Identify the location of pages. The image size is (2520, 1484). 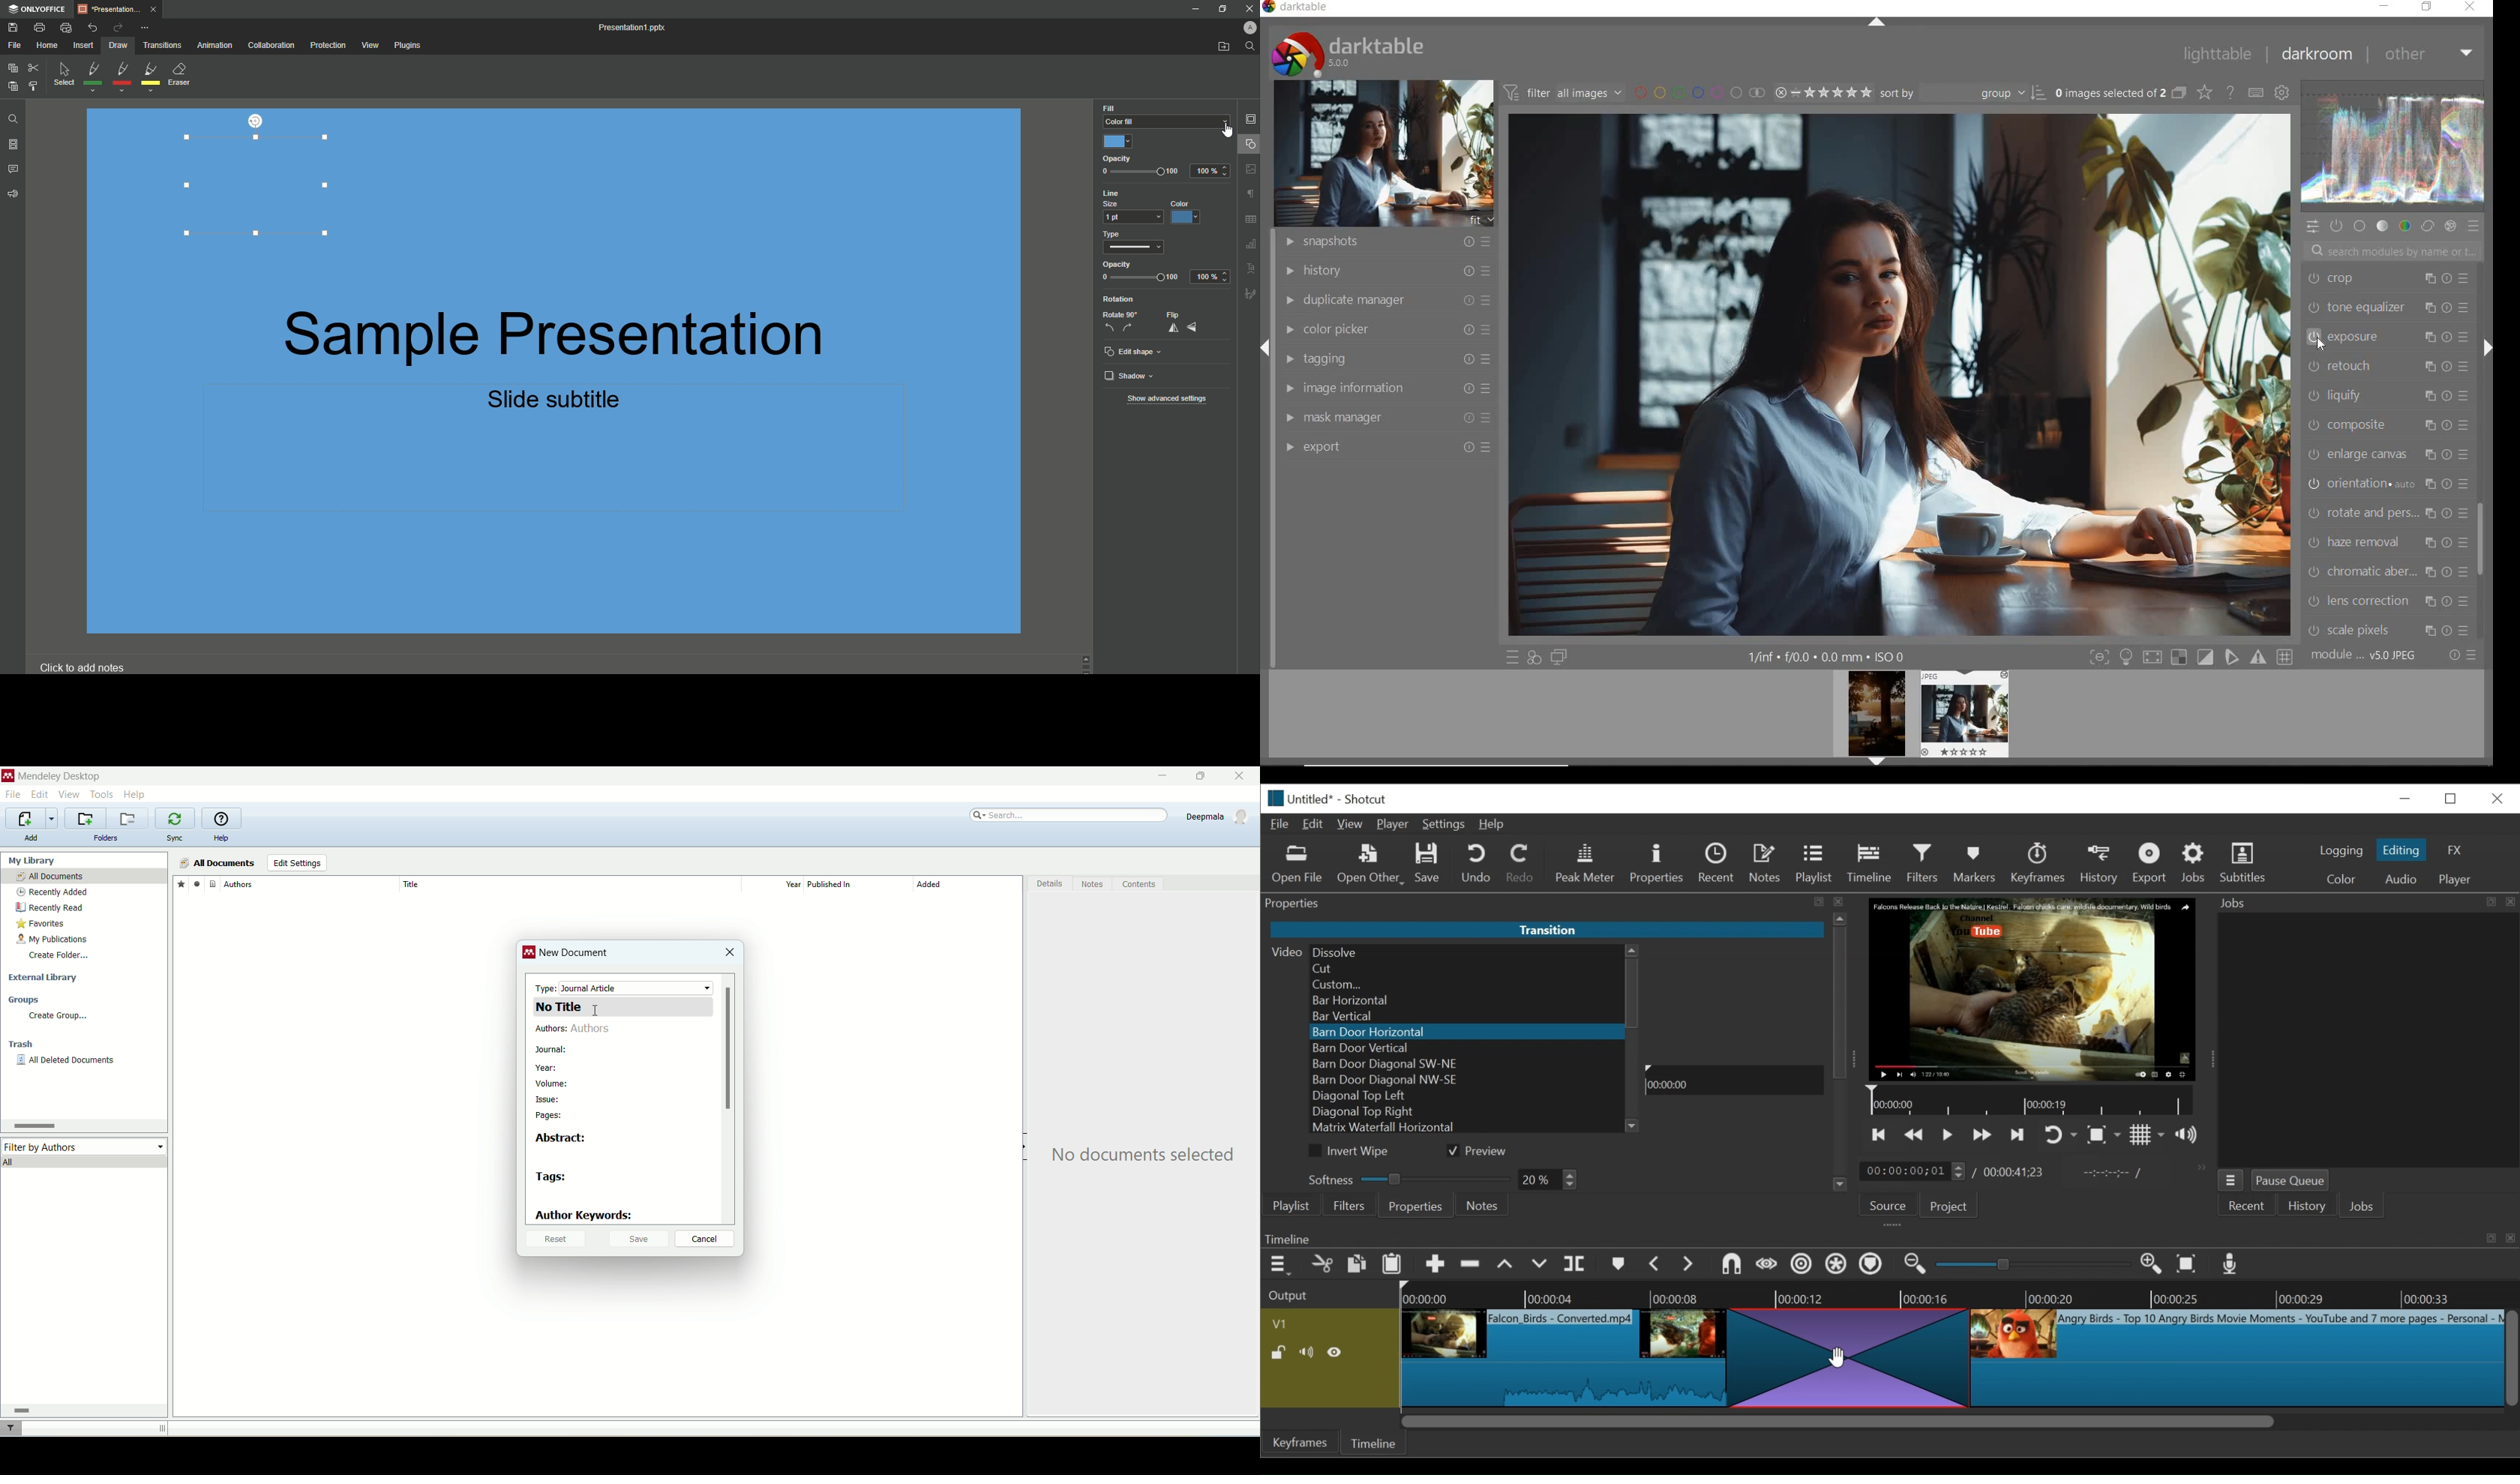
(551, 1116).